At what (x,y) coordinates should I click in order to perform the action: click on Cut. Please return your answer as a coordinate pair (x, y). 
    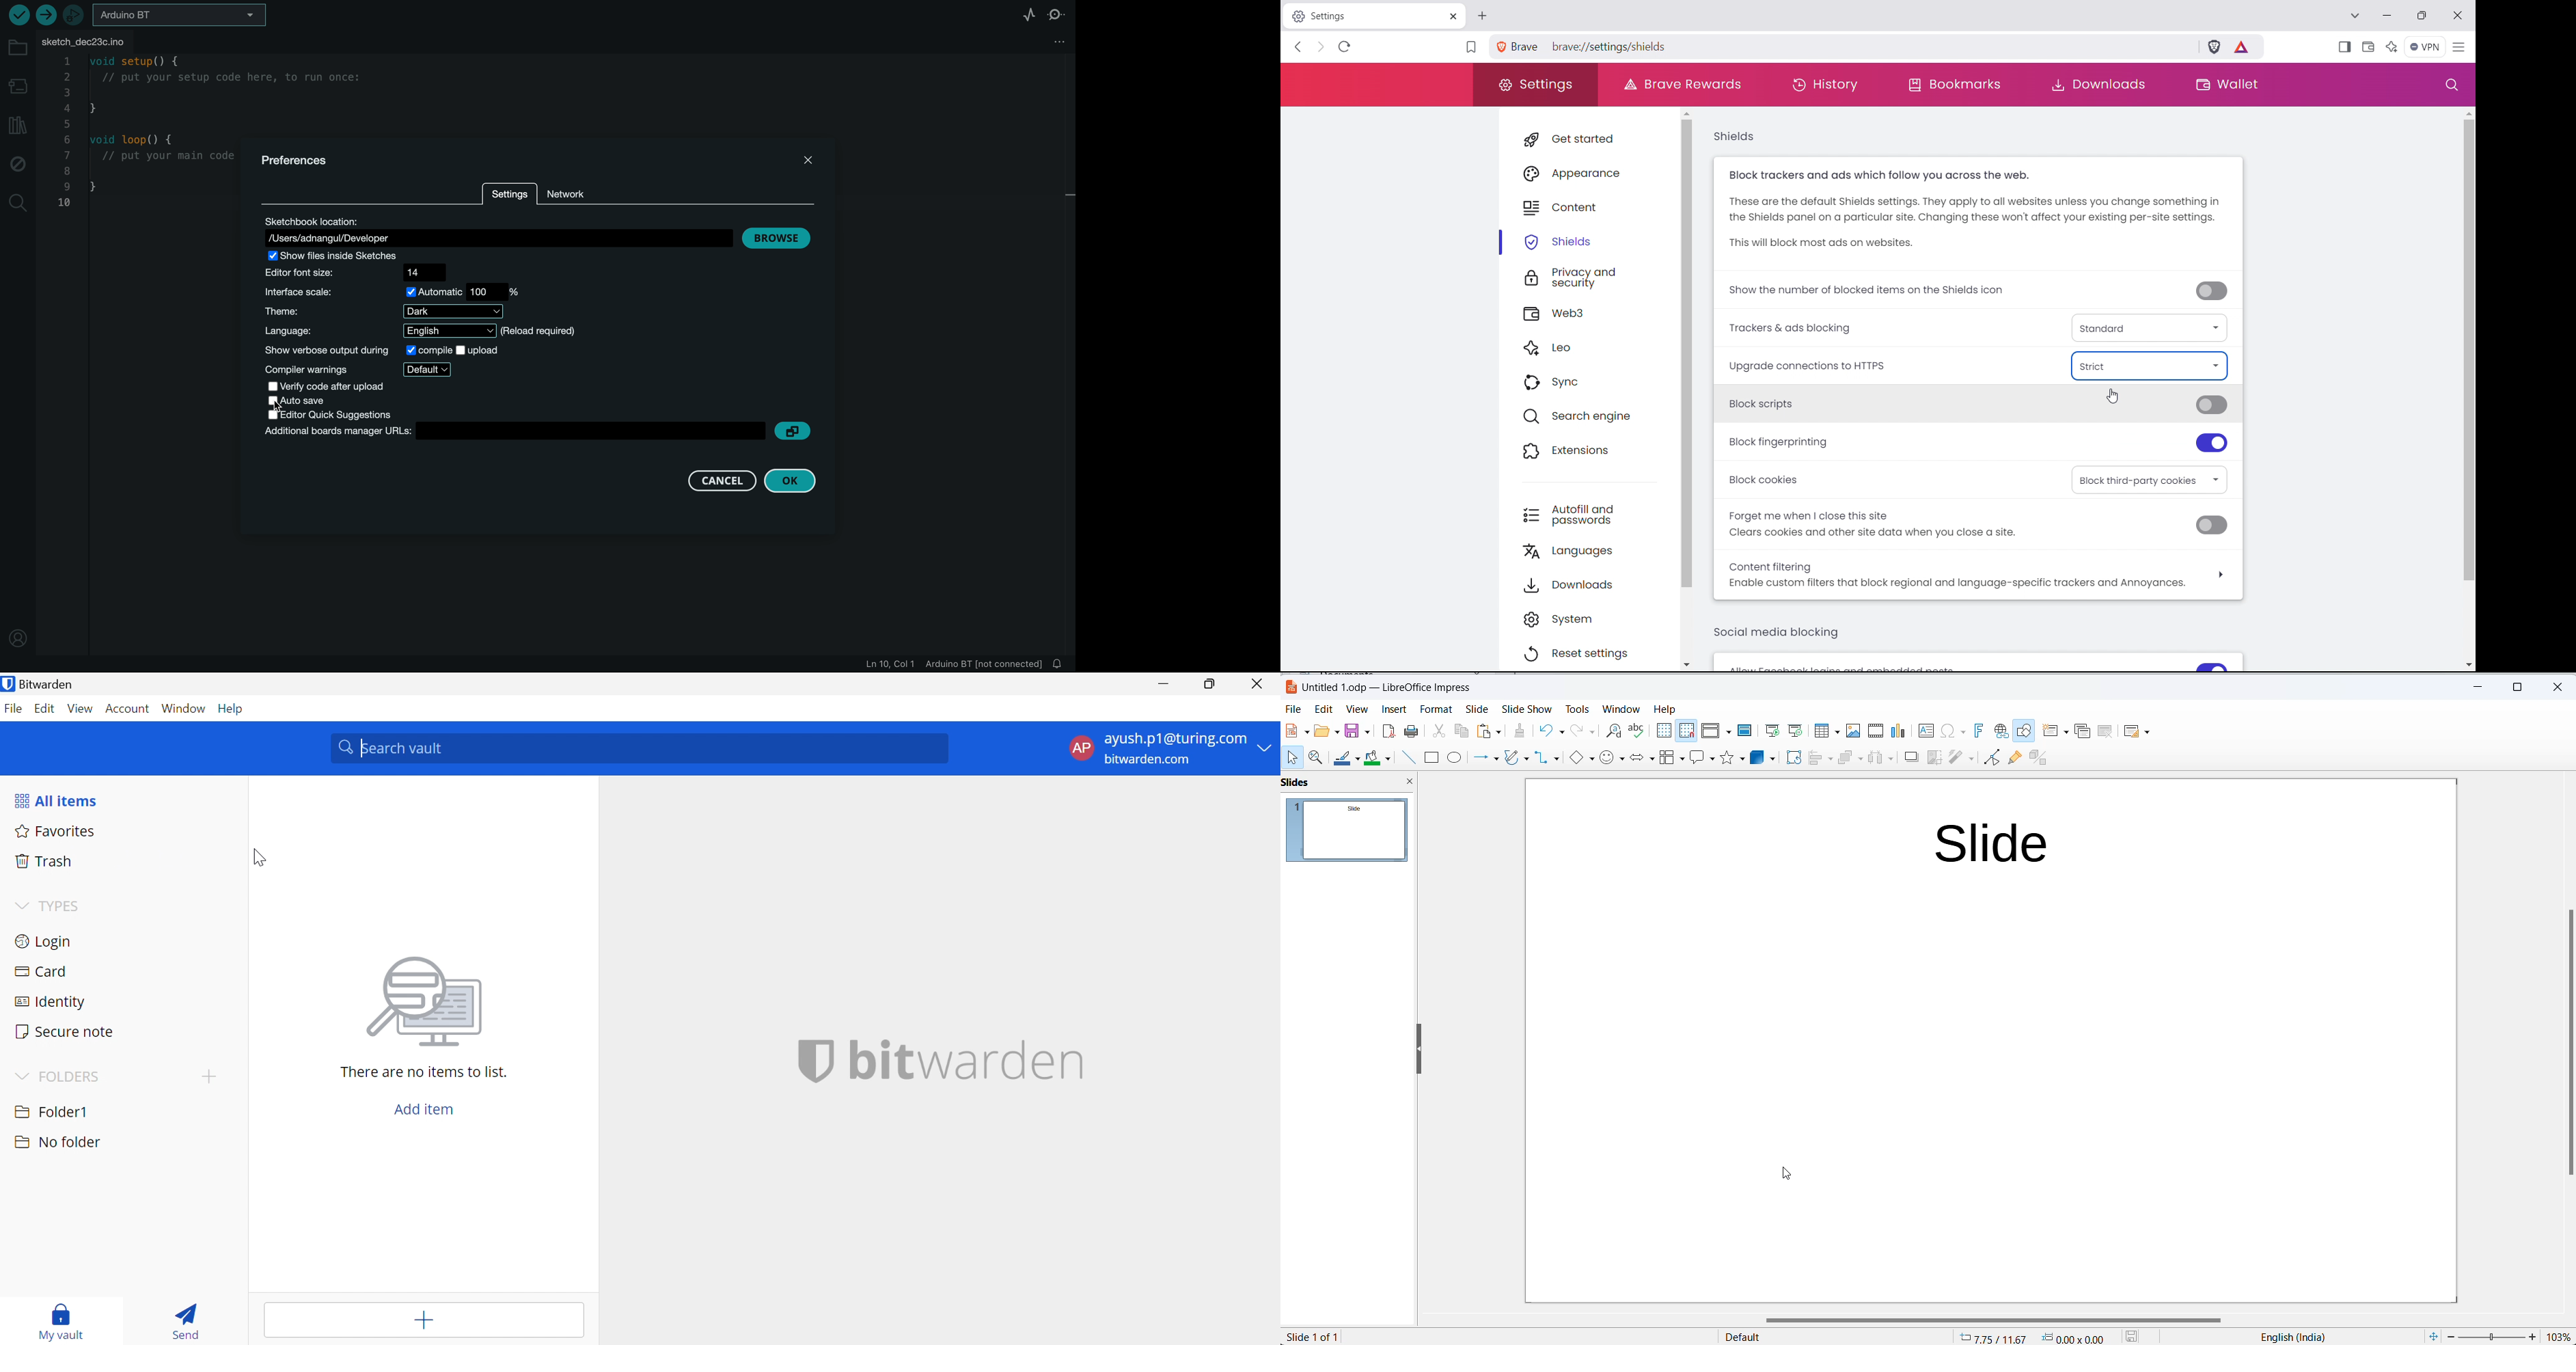
    Looking at the image, I should click on (1433, 731).